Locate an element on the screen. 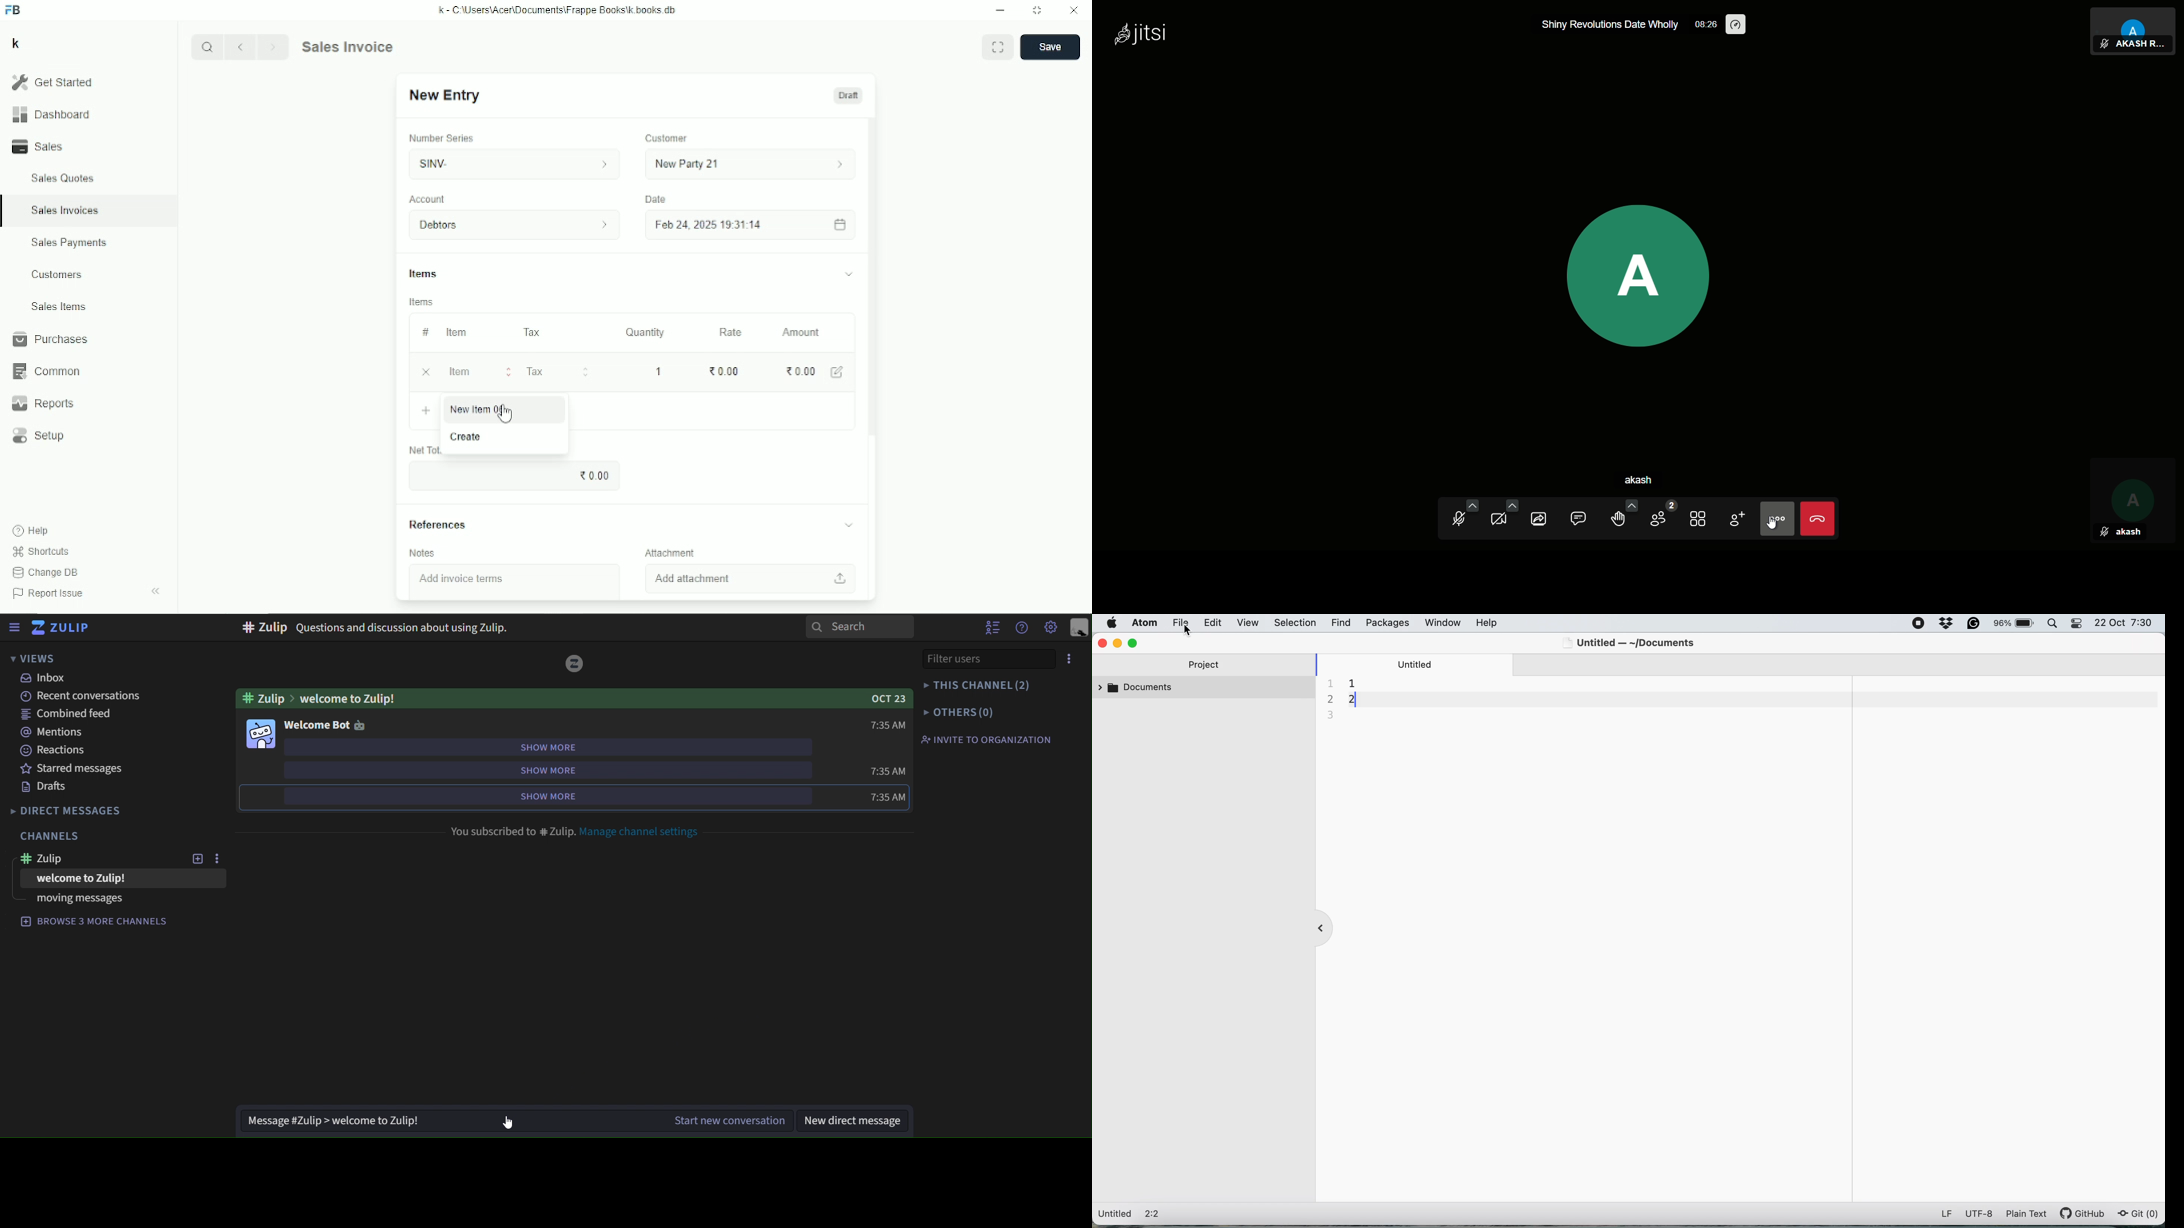  jitsi is located at coordinates (1140, 36).